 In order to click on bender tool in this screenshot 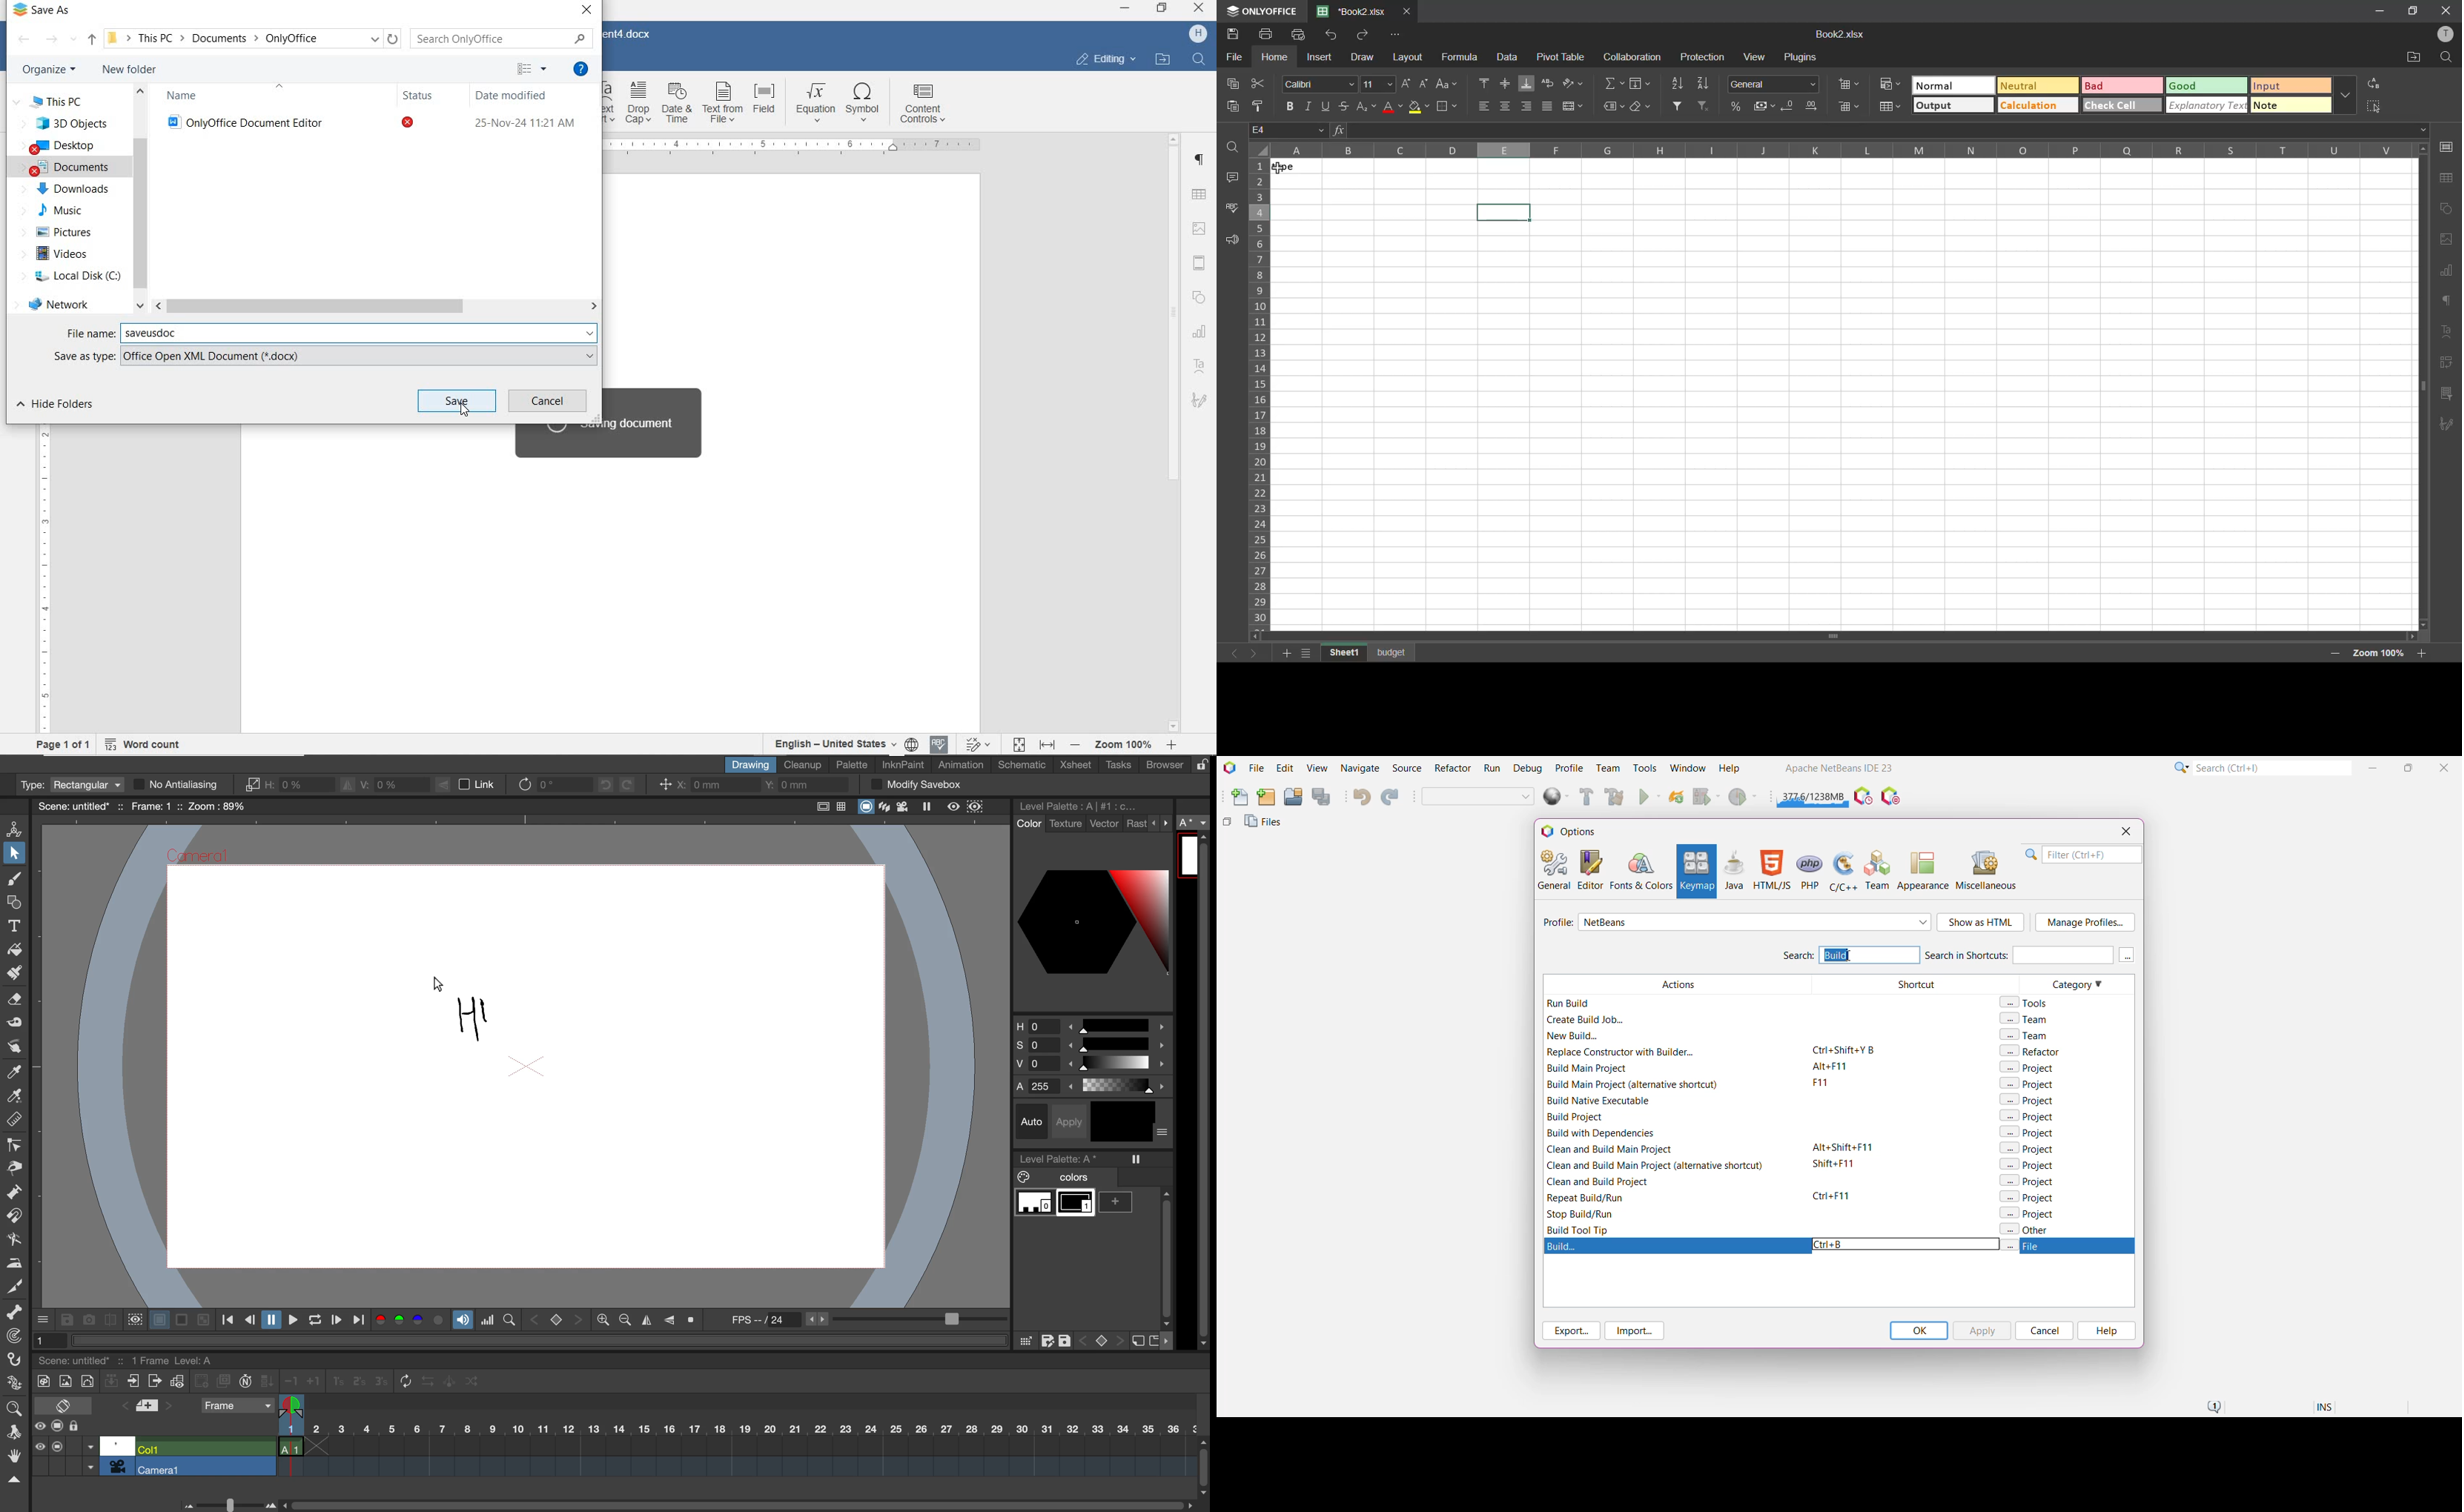, I will do `click(11, 1239)`.